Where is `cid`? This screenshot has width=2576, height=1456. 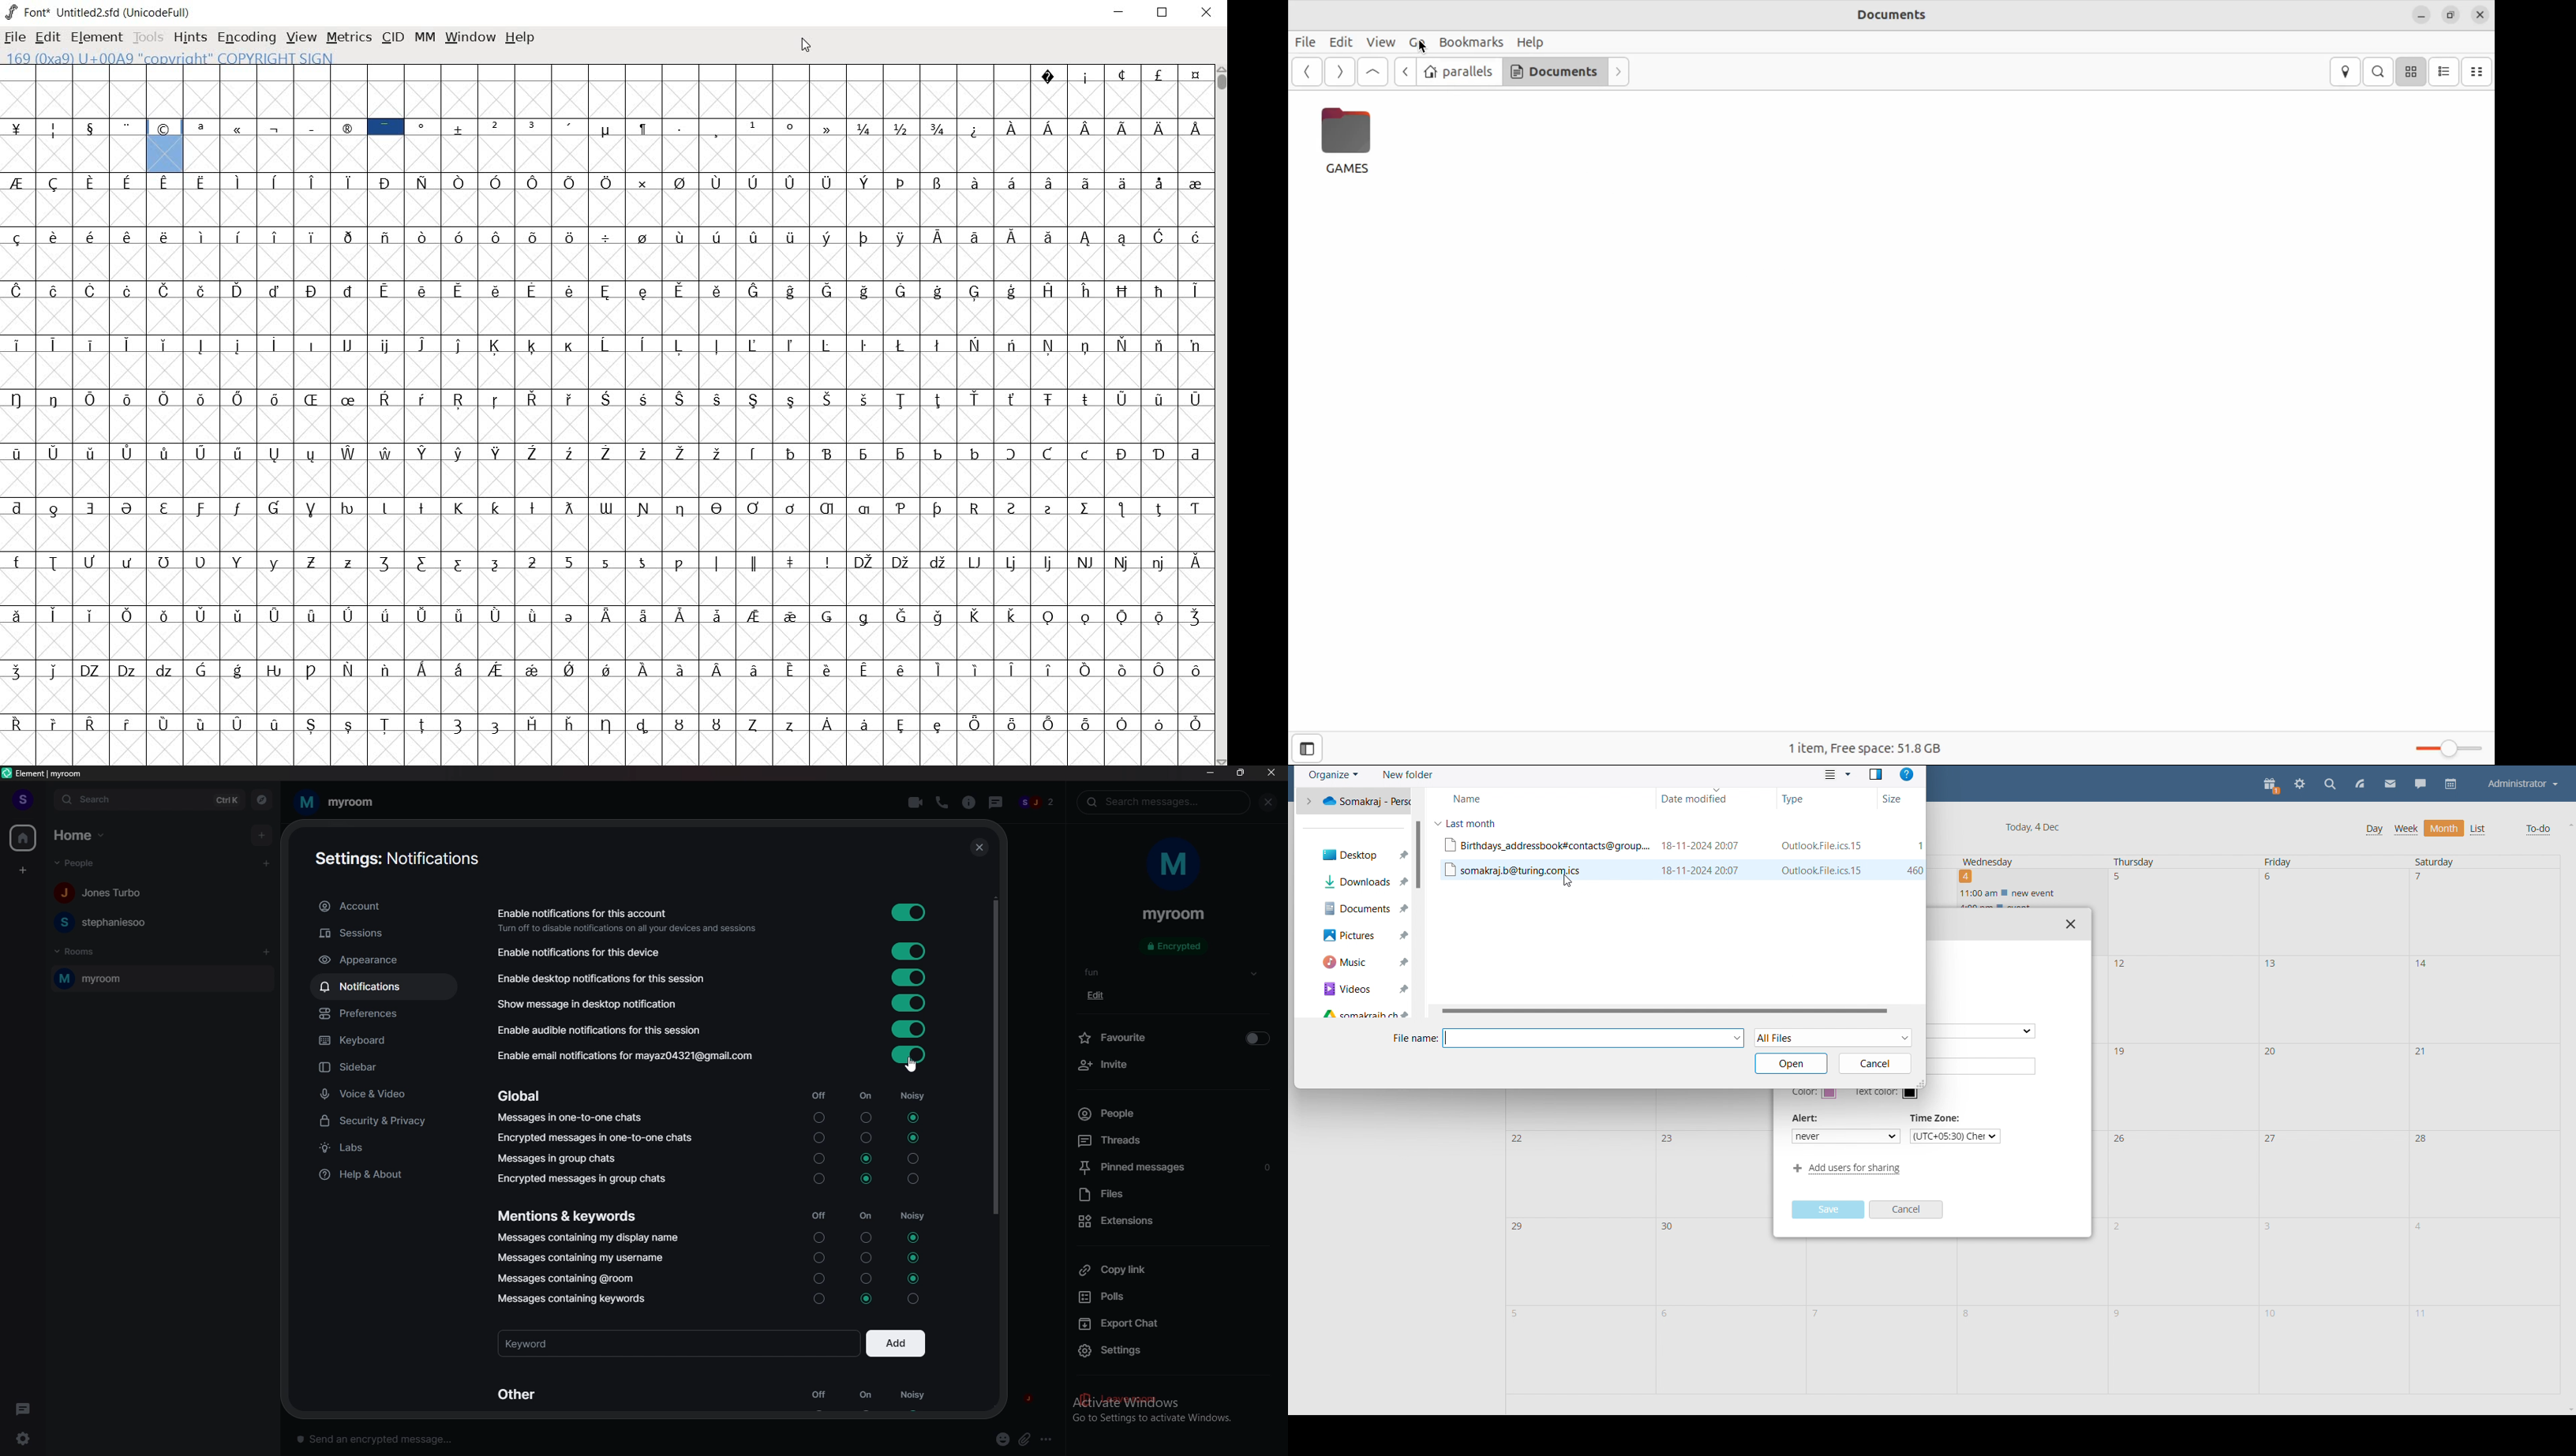
cid is located at coordinates (392, 38).